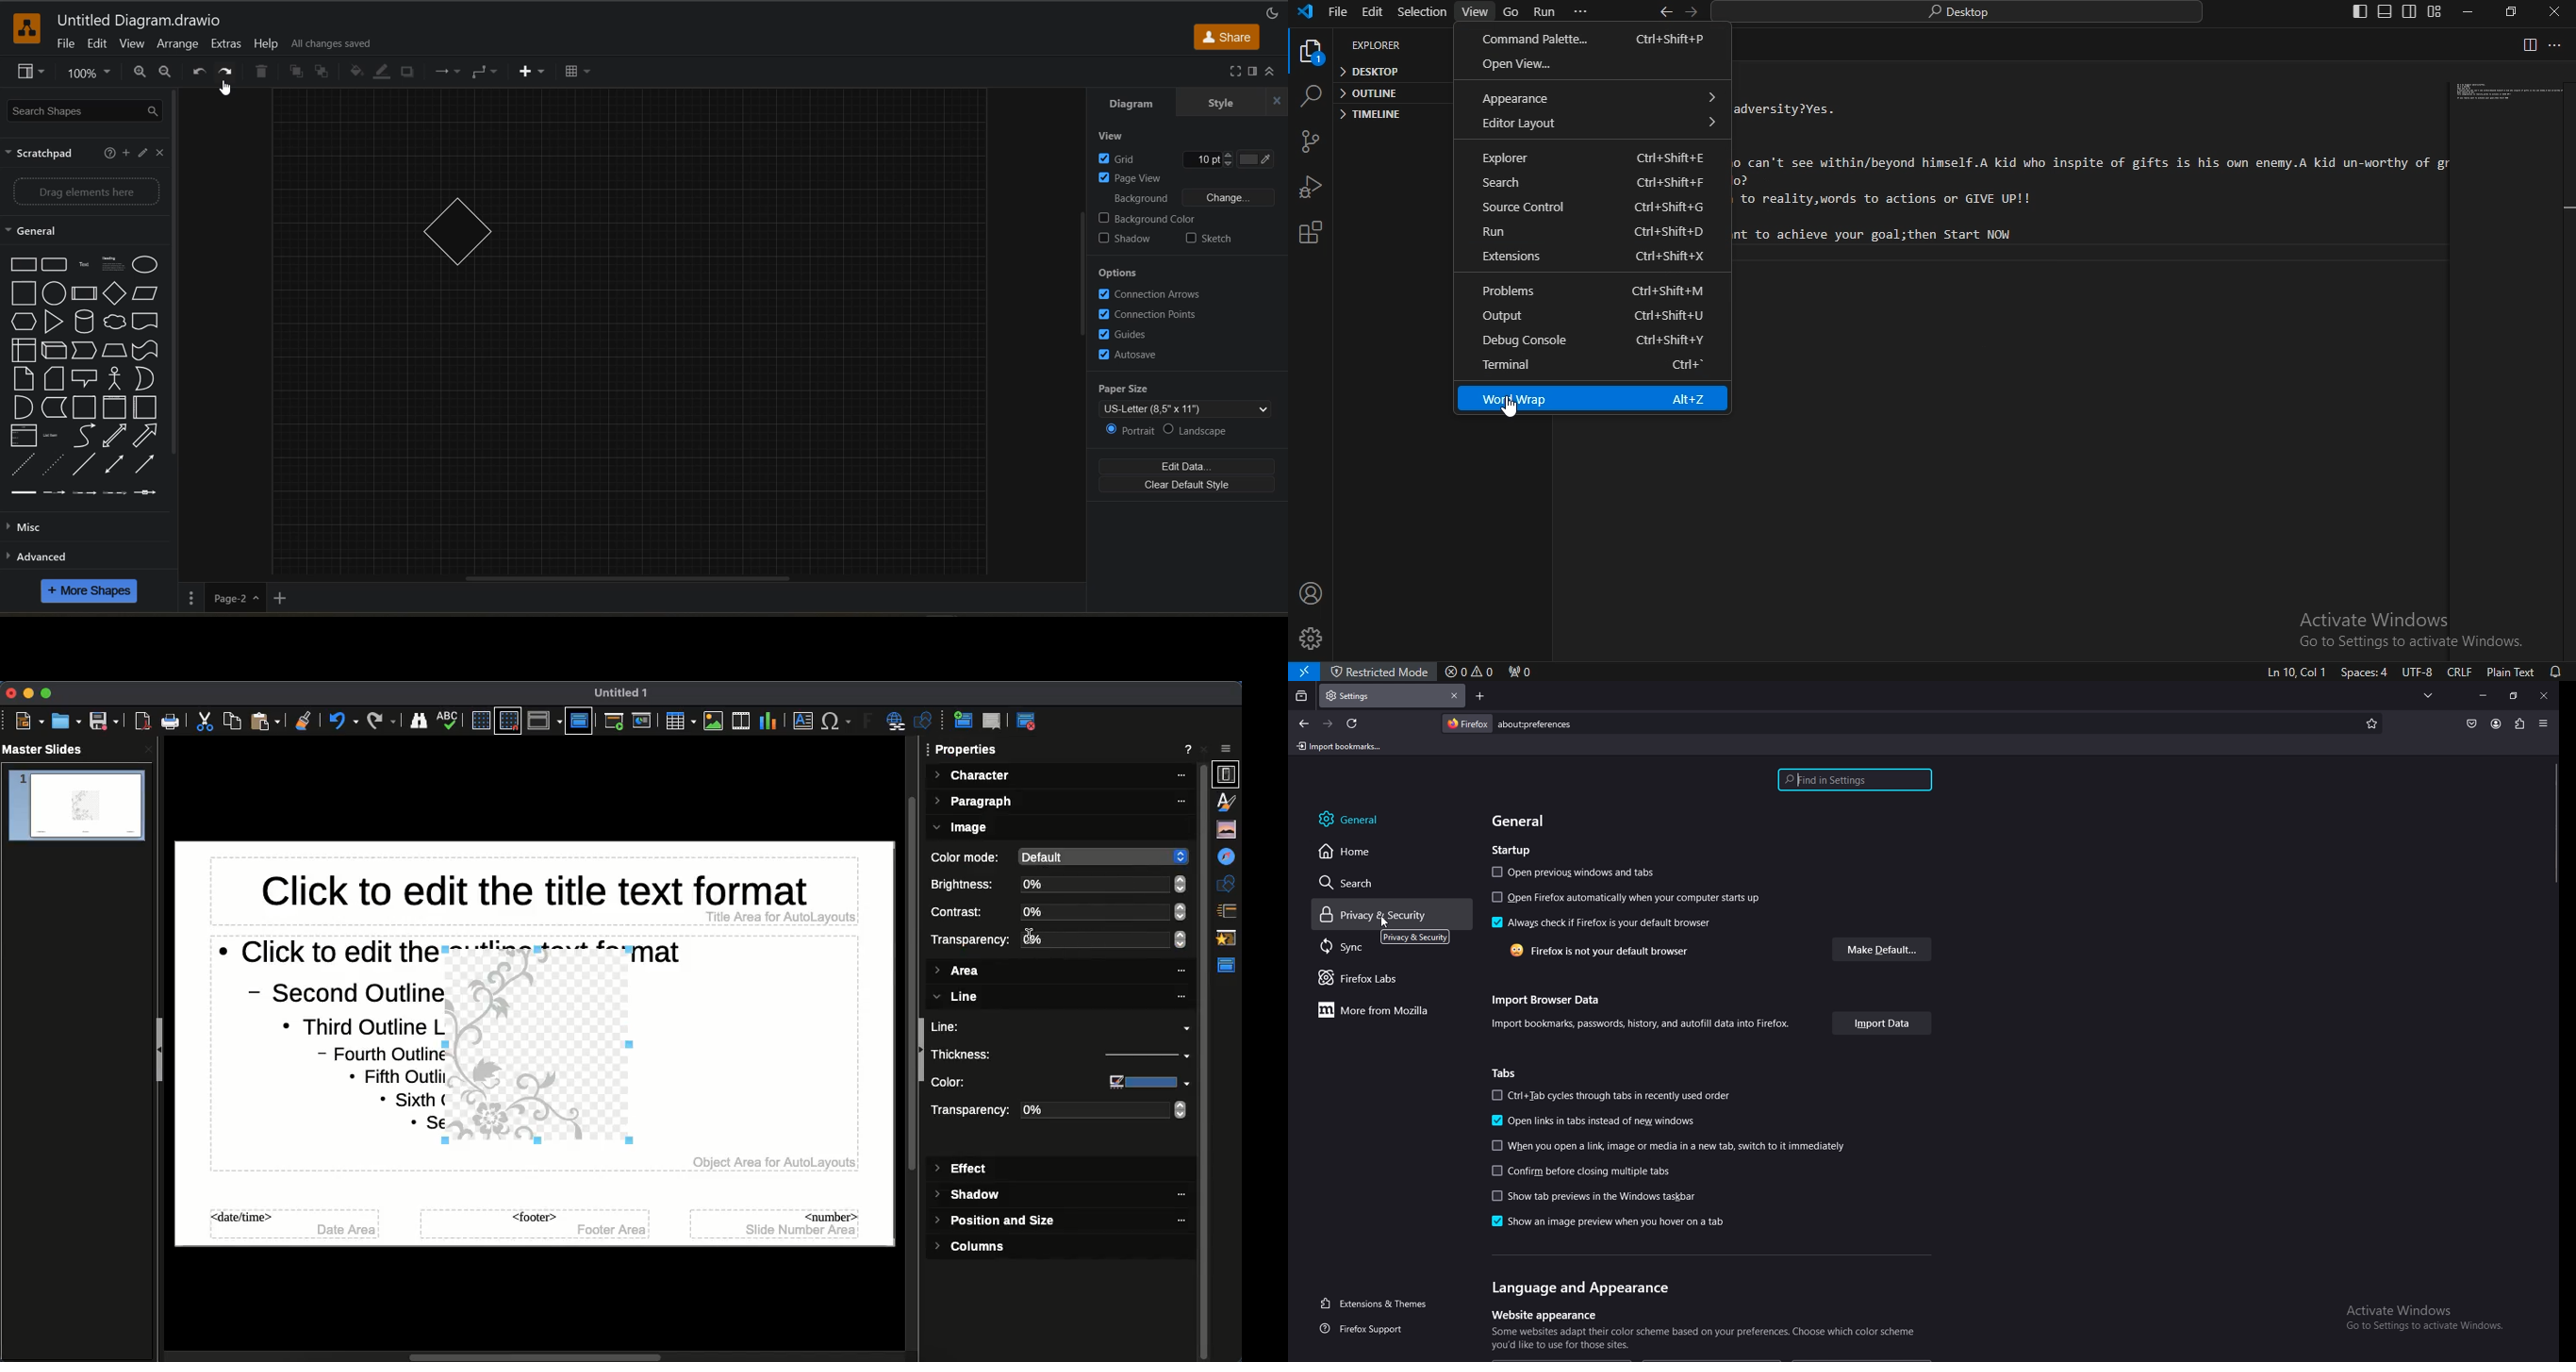  I want to click on connection arrows, so click(1148, 295).